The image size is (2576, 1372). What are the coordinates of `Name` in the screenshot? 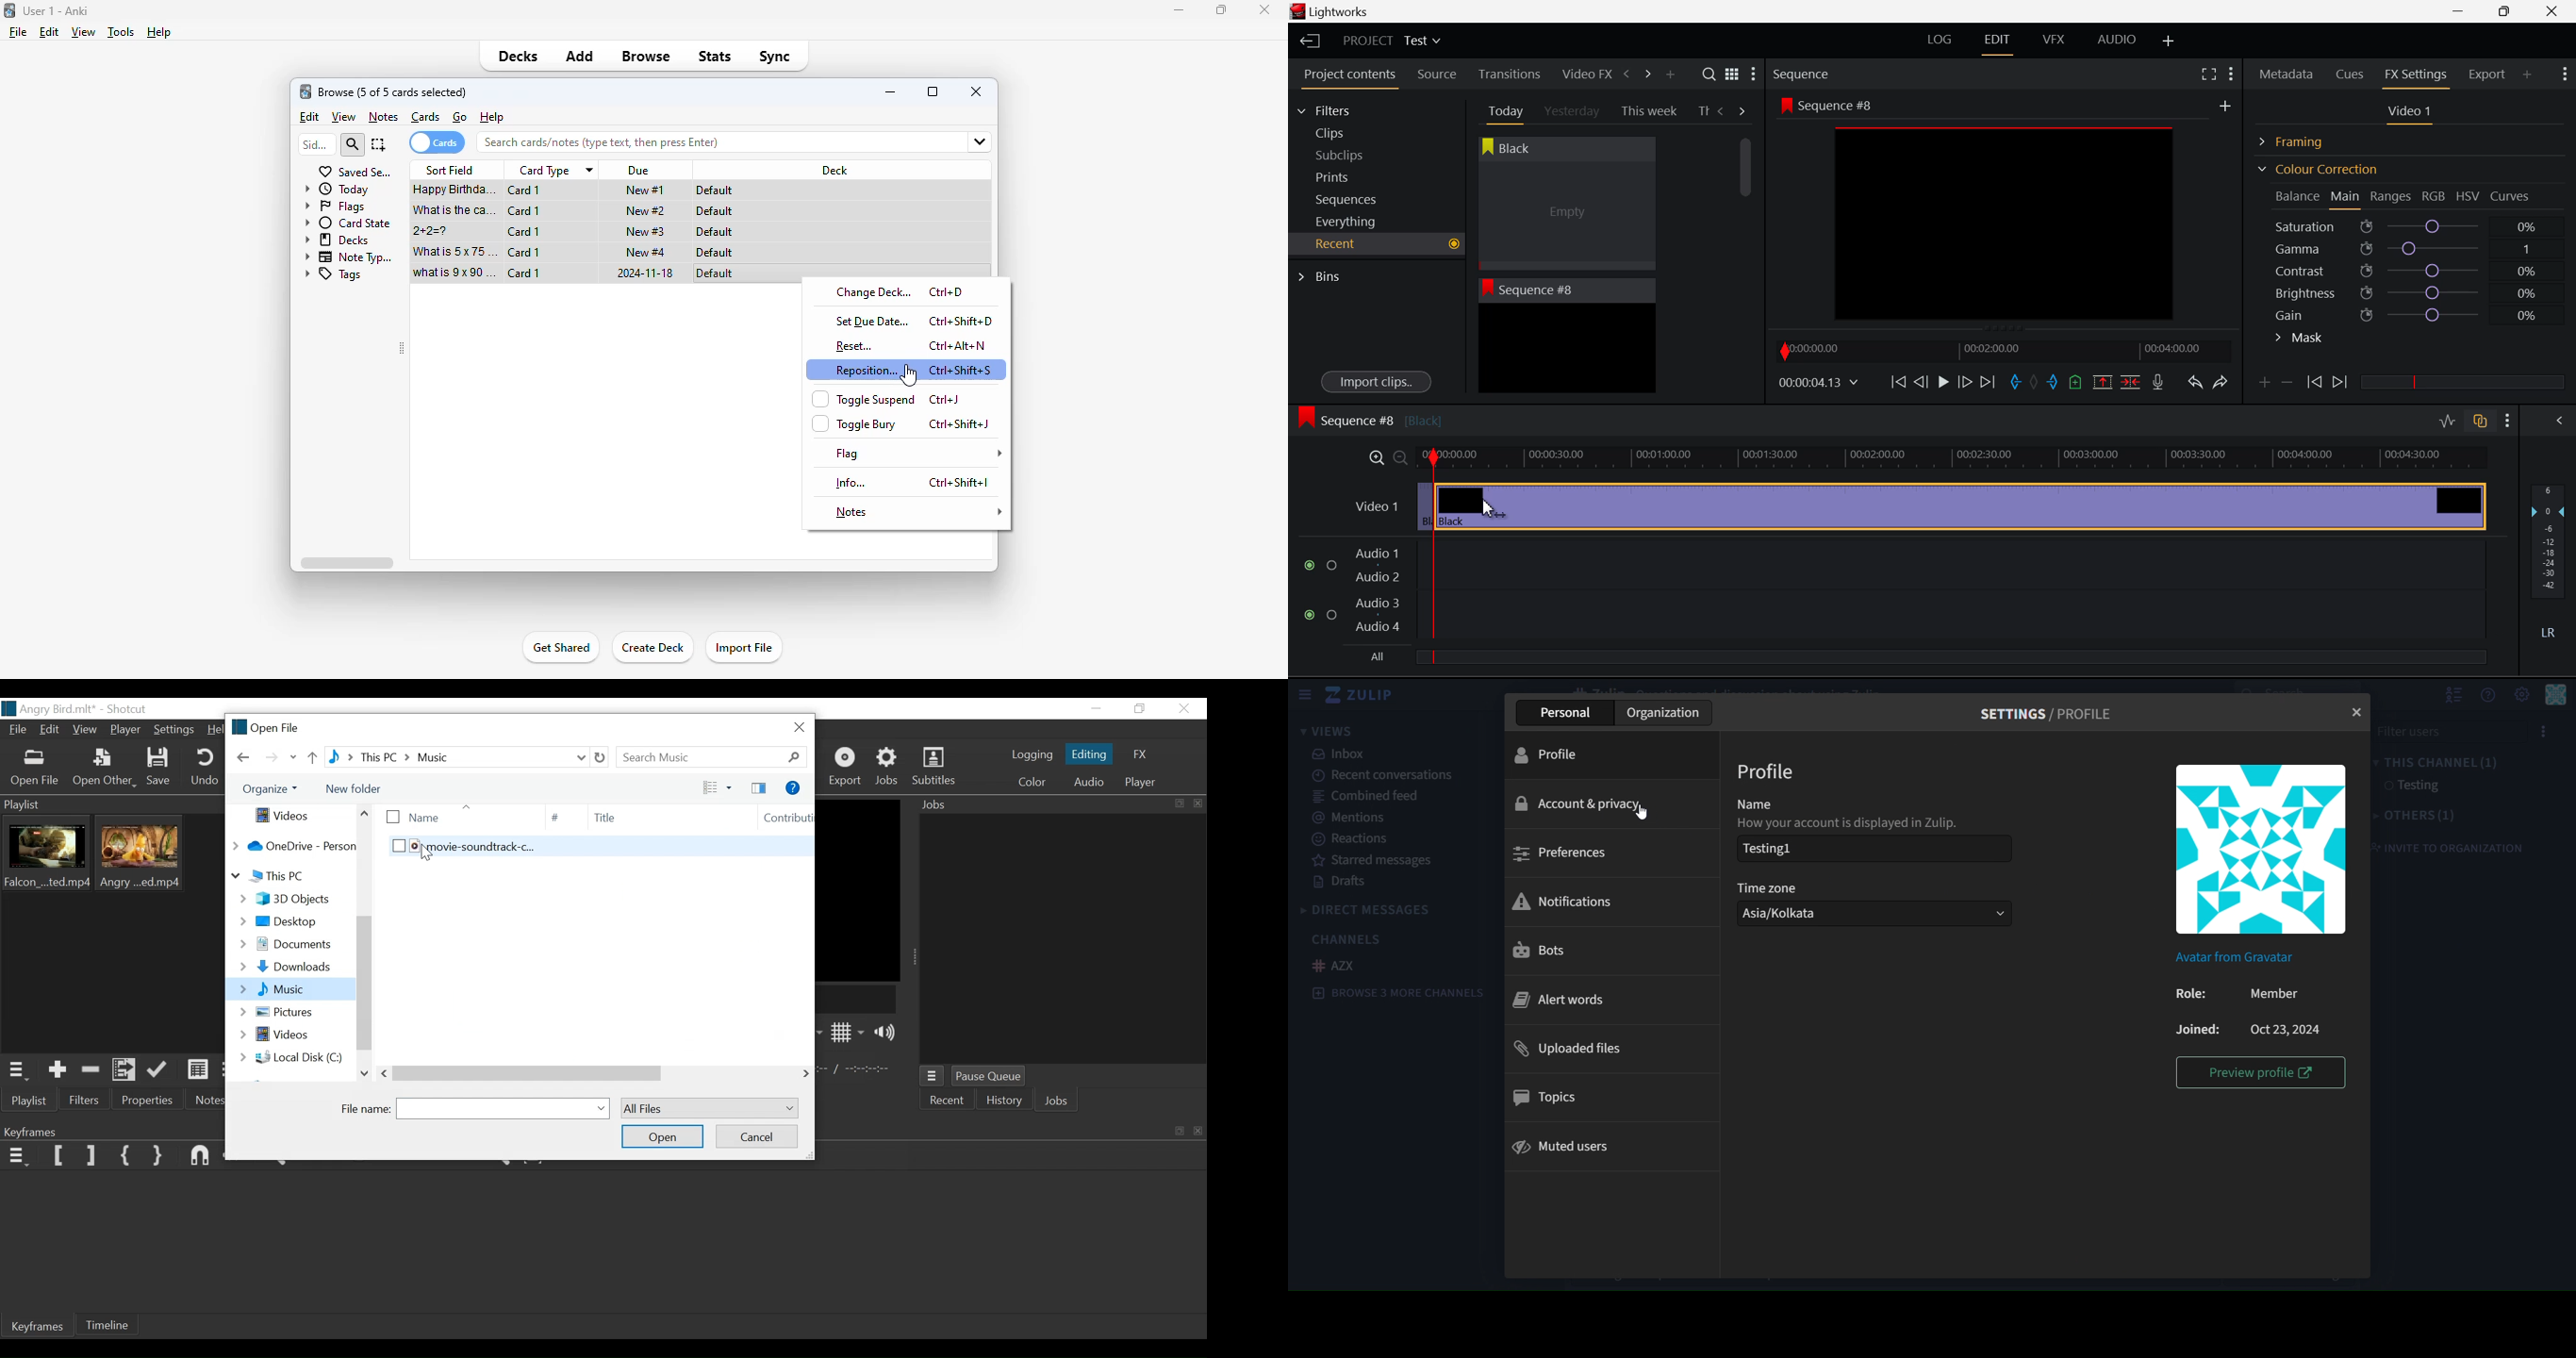 It's located at (449, 815).